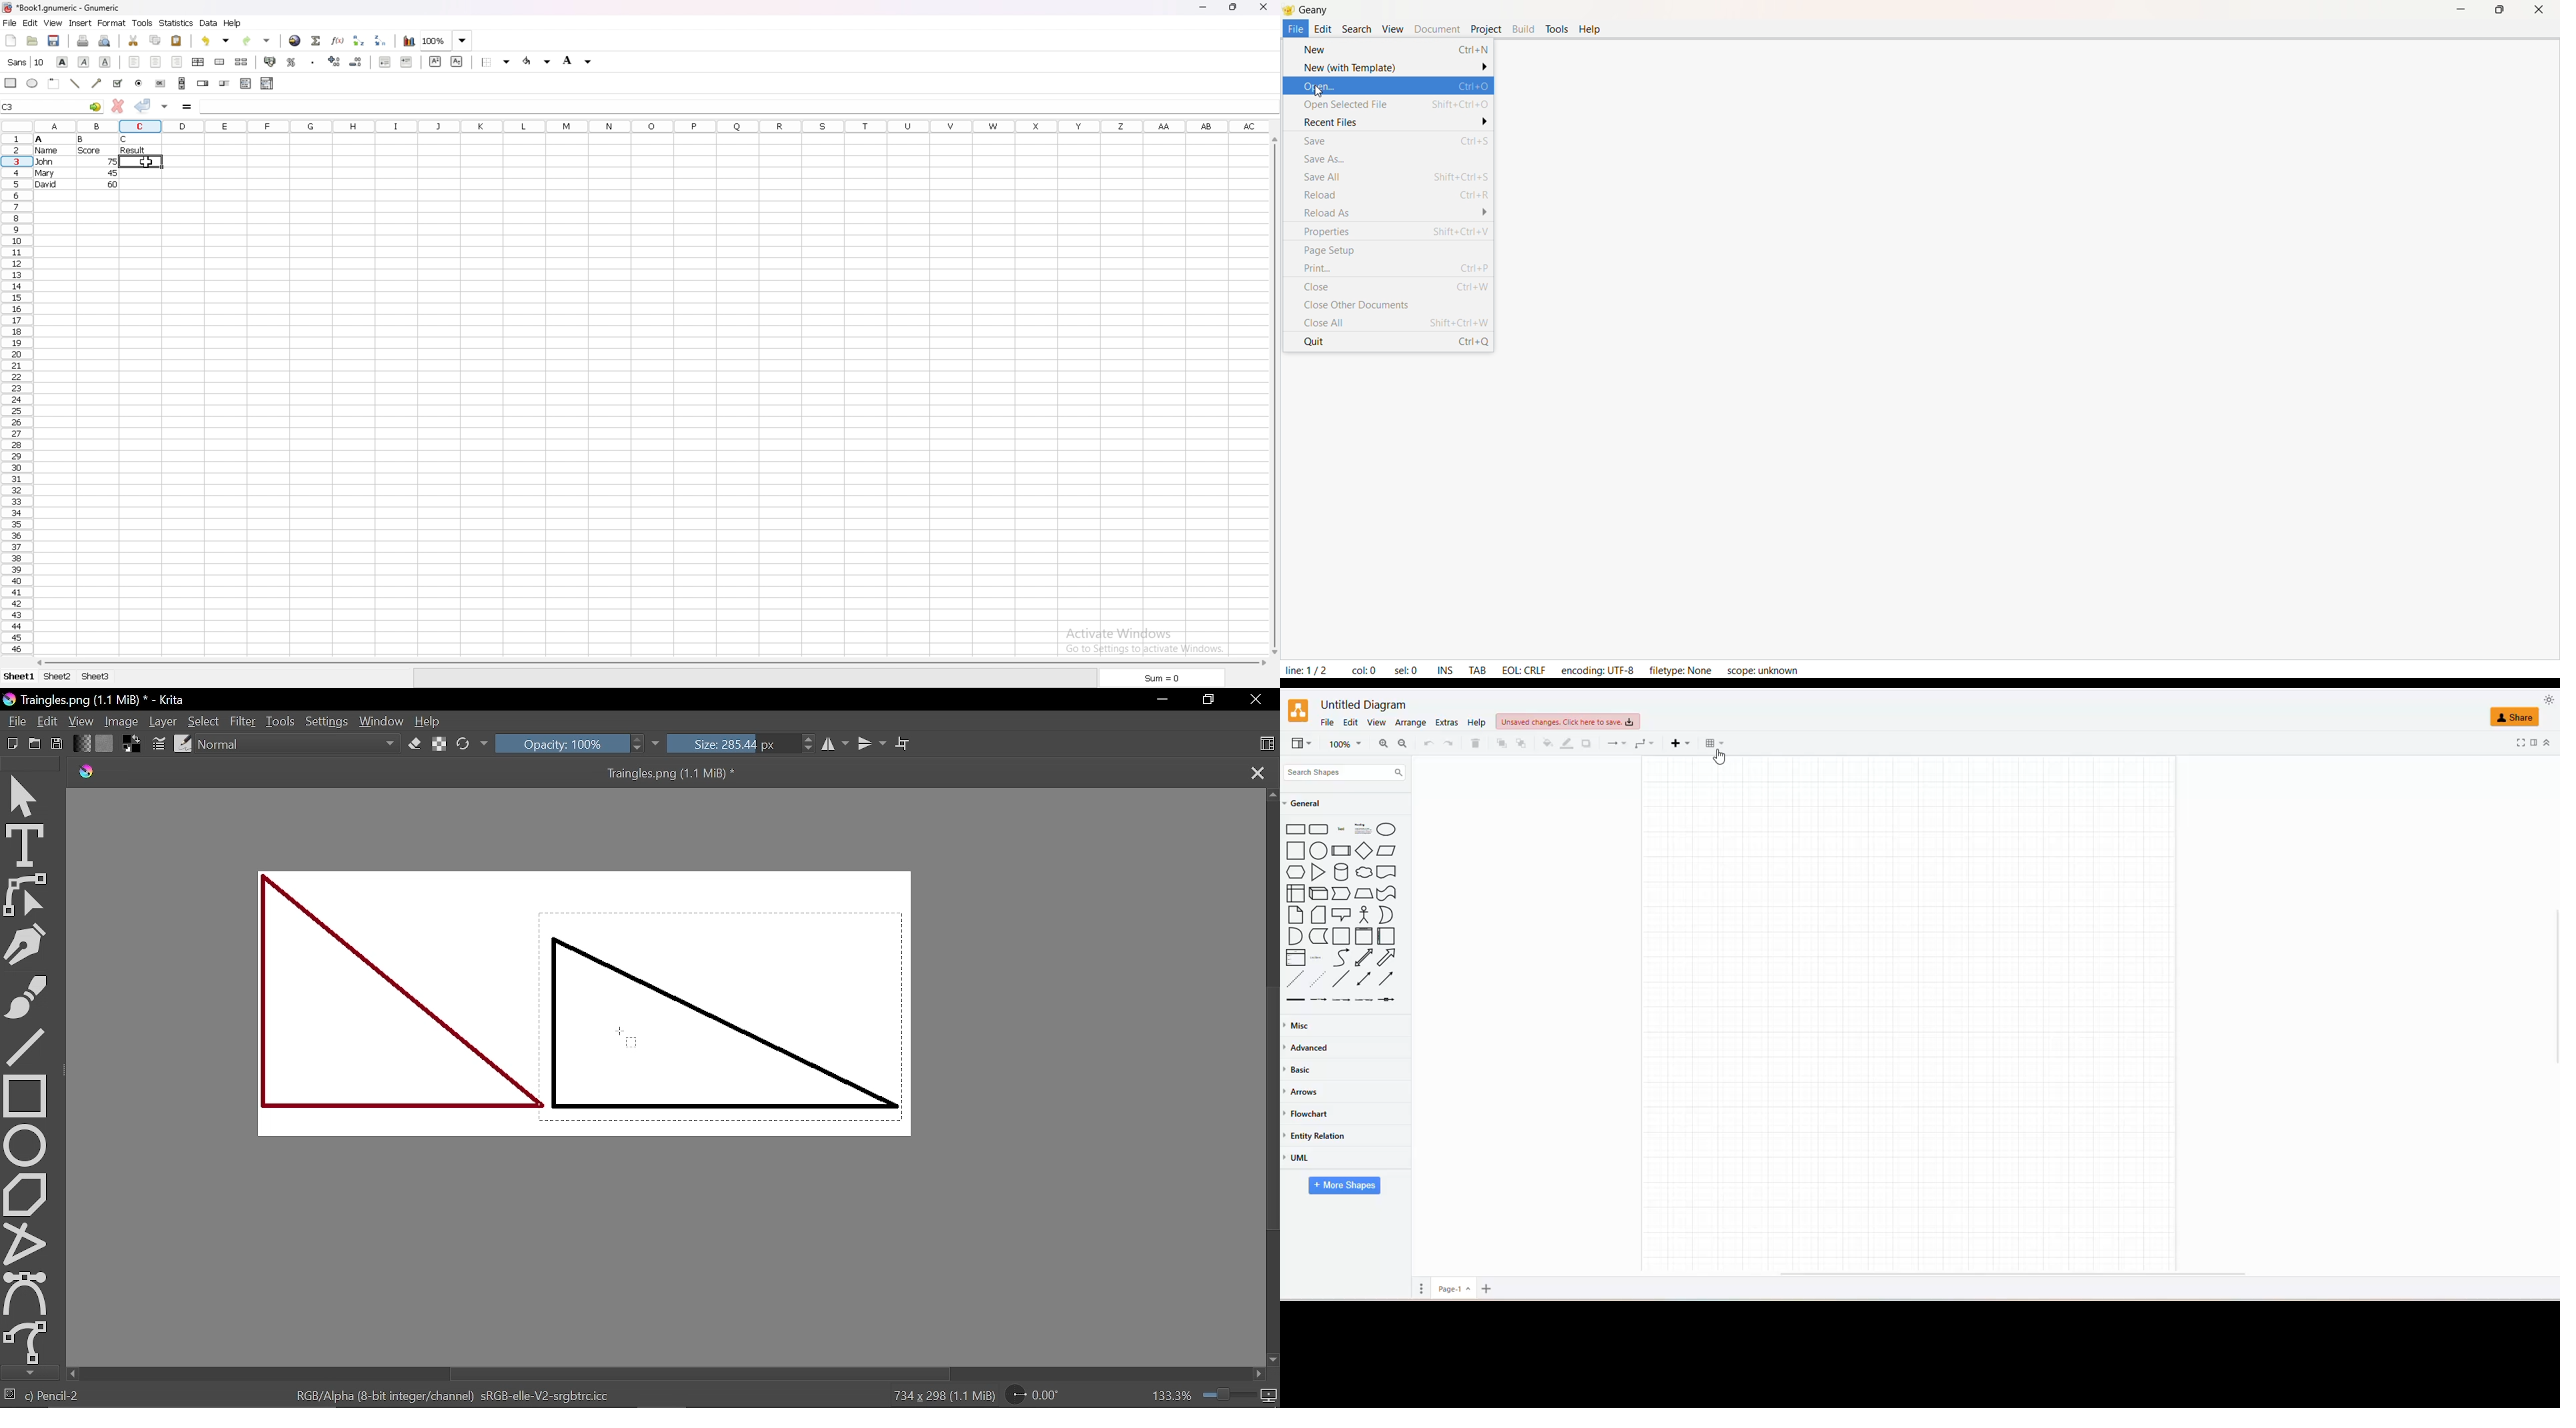 This screenshot has height=1428, width=2576. Describe the element at coordinates (298, 745) in the screenshot. I see `Normal` at that location.